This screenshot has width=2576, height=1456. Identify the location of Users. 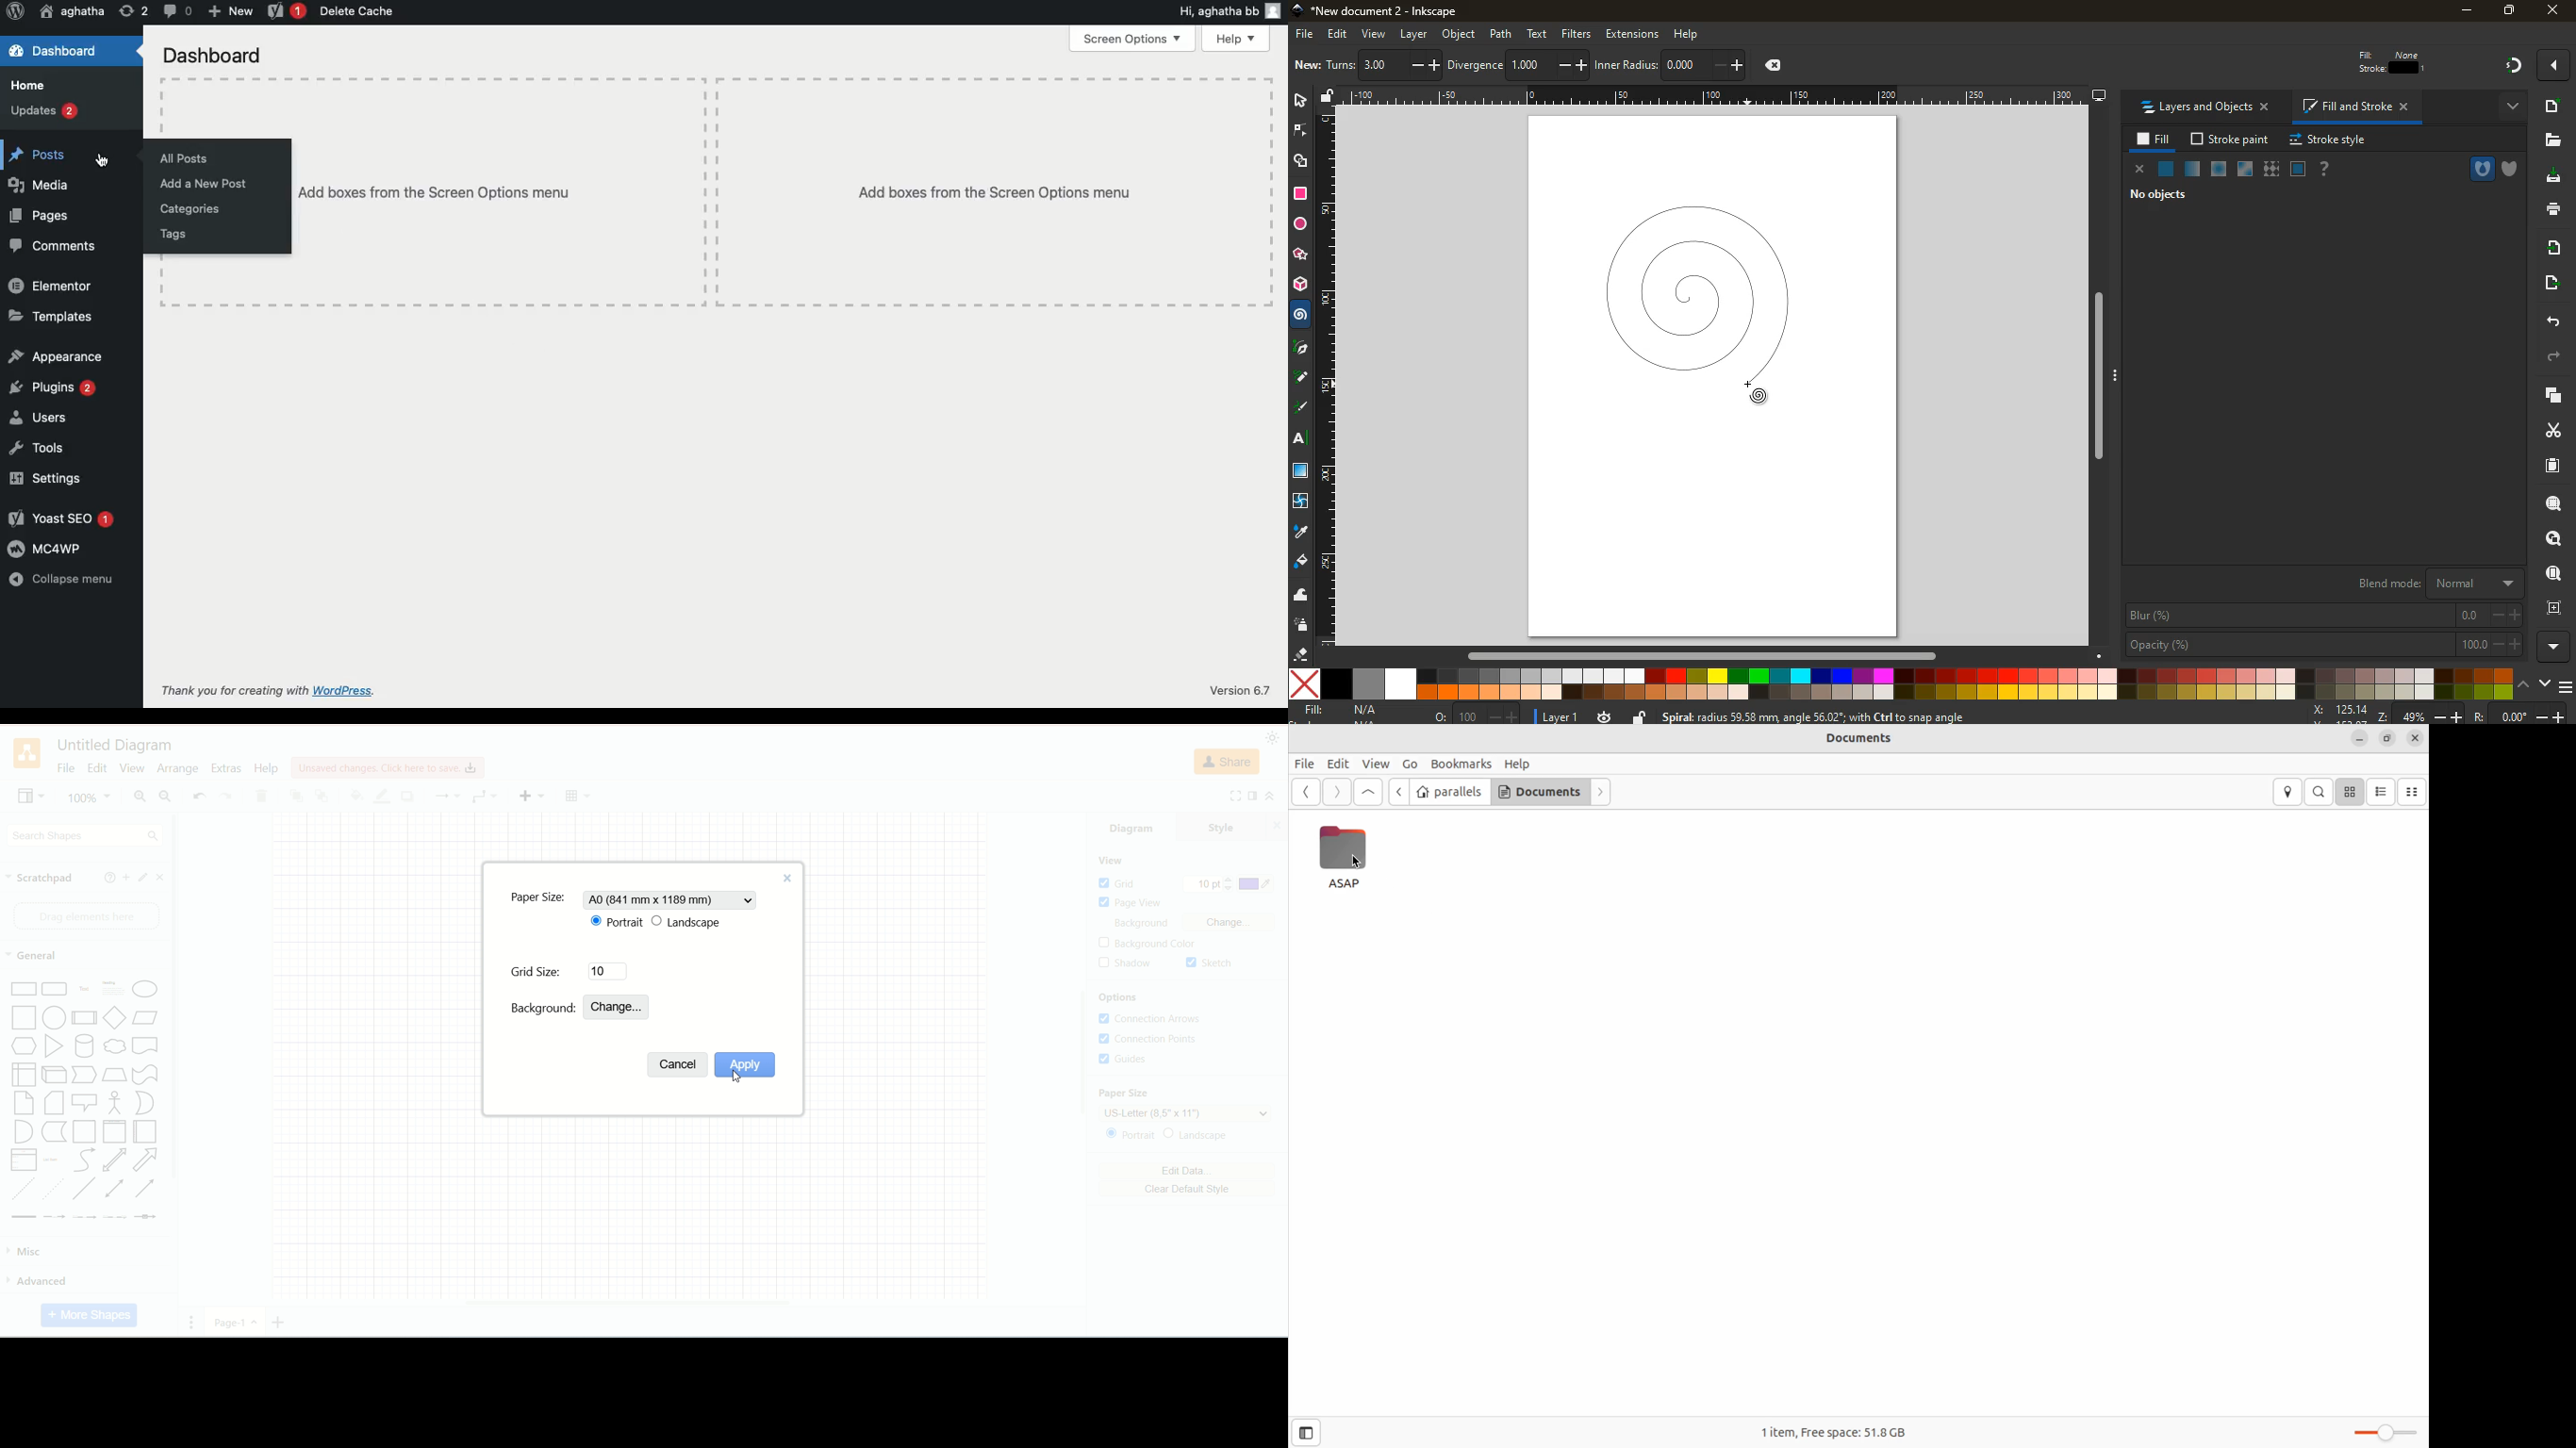
(38, 417).